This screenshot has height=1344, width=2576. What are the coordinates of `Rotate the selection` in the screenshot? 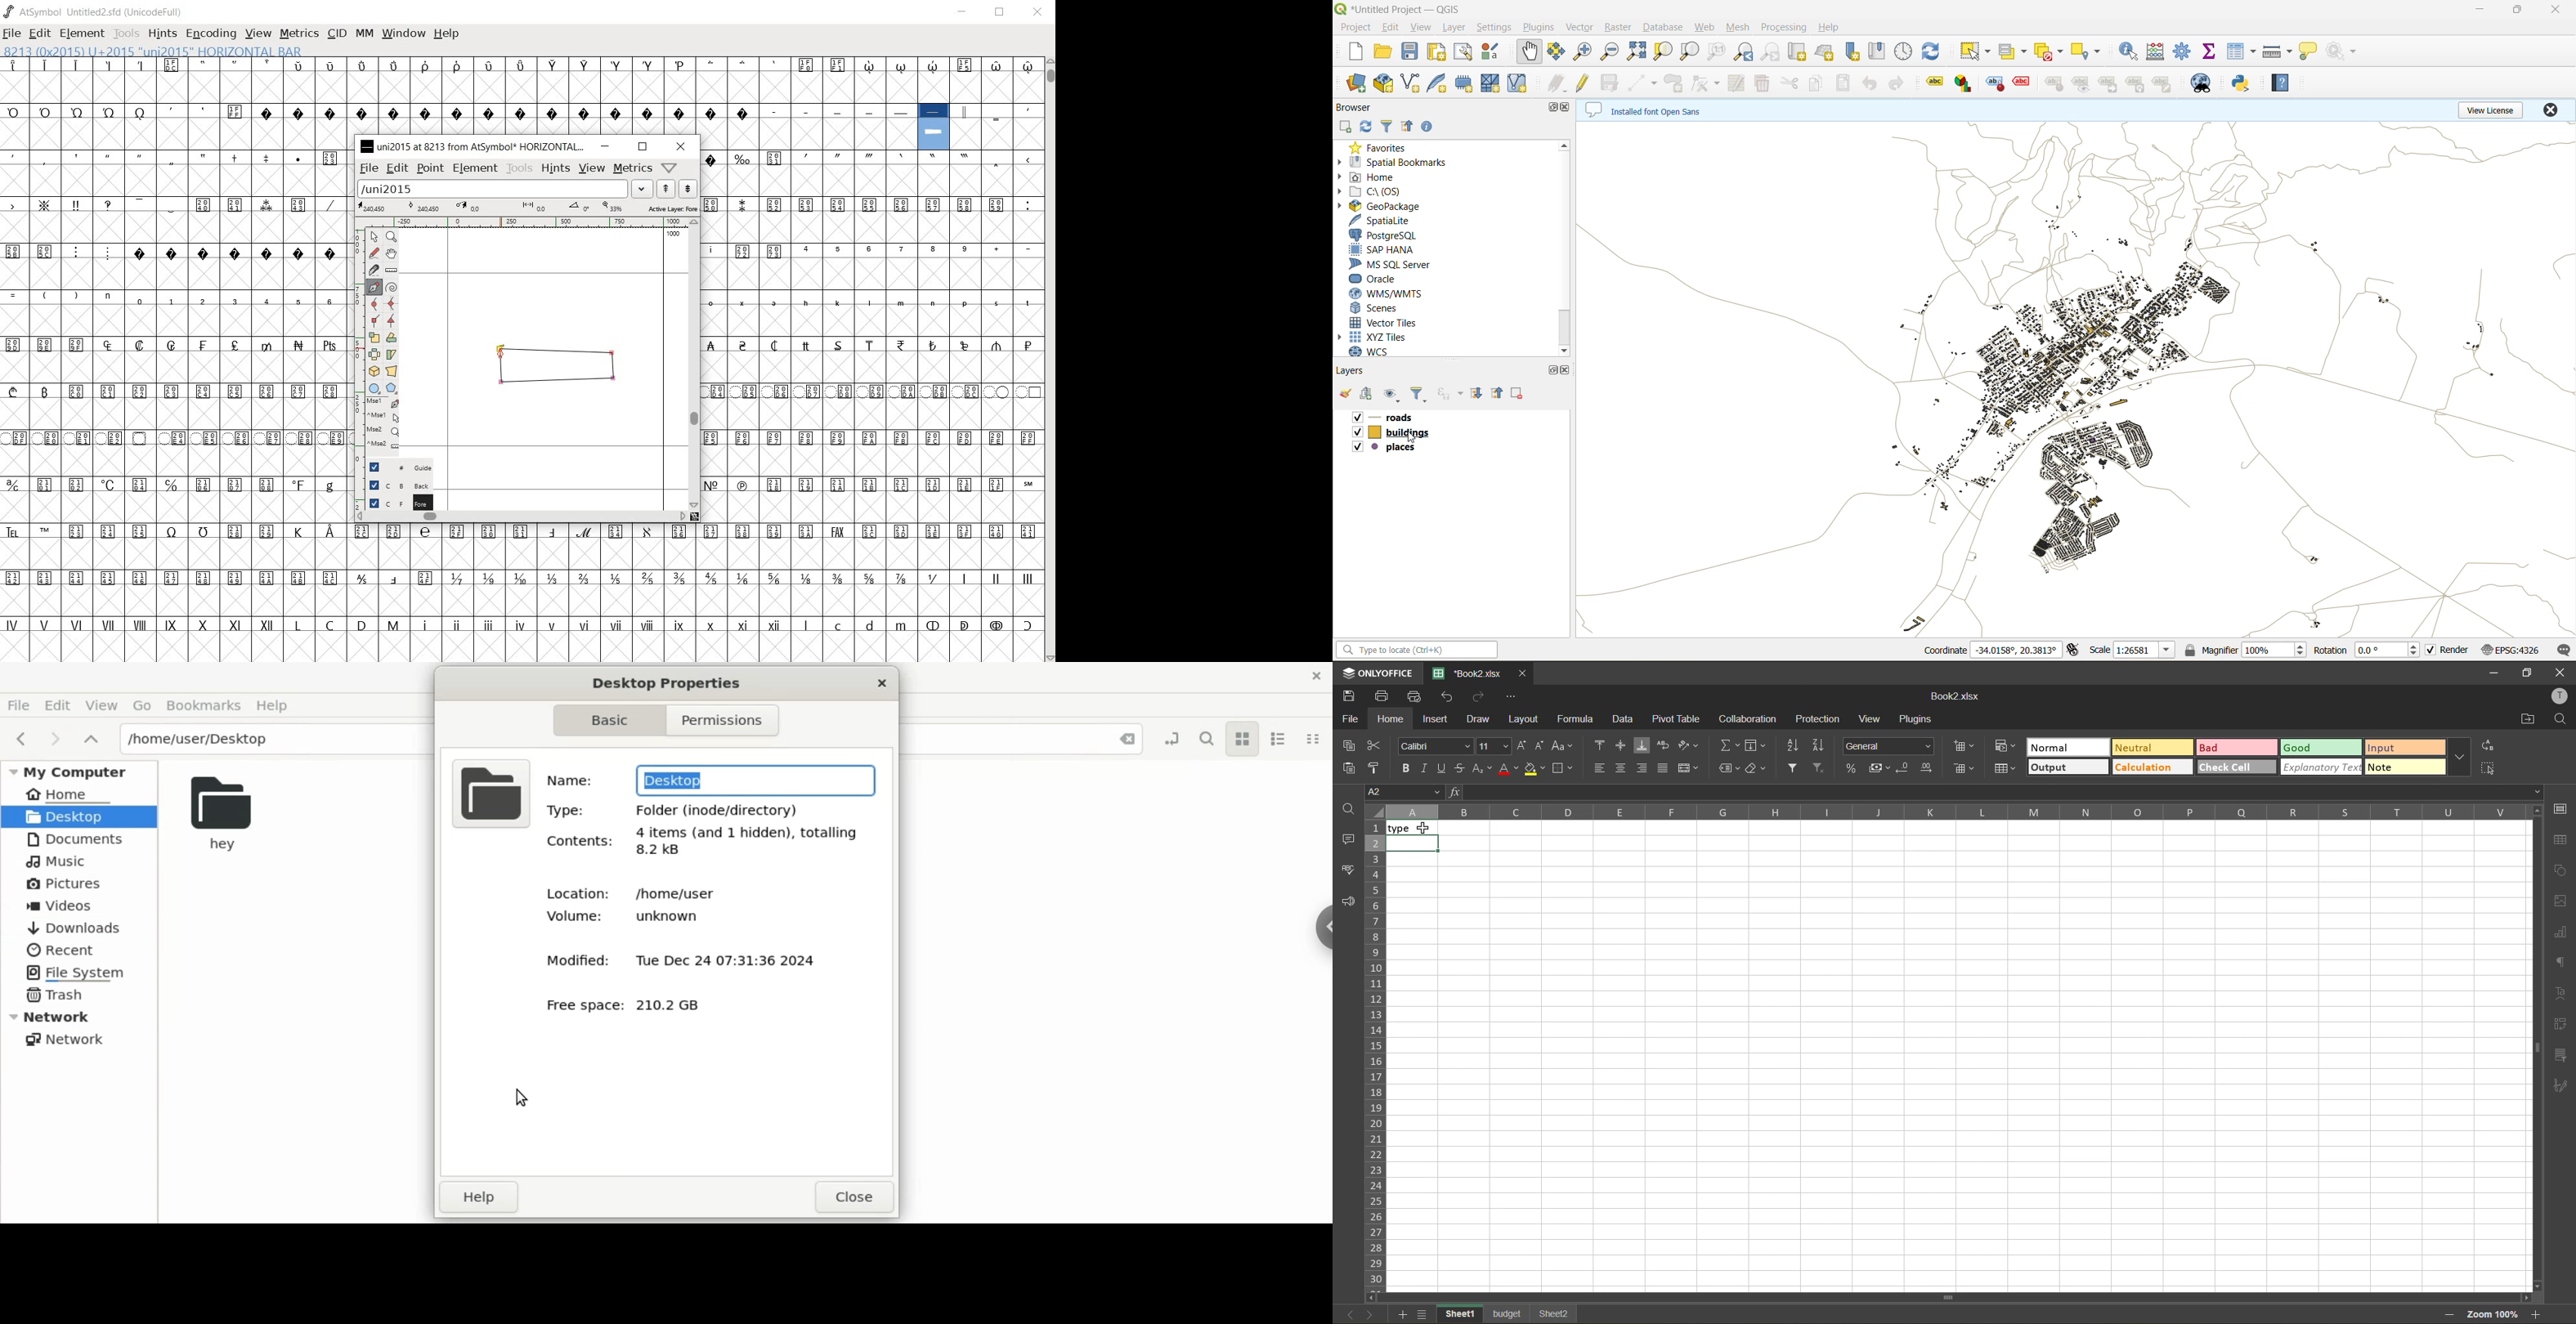 It's located at (393, 355).